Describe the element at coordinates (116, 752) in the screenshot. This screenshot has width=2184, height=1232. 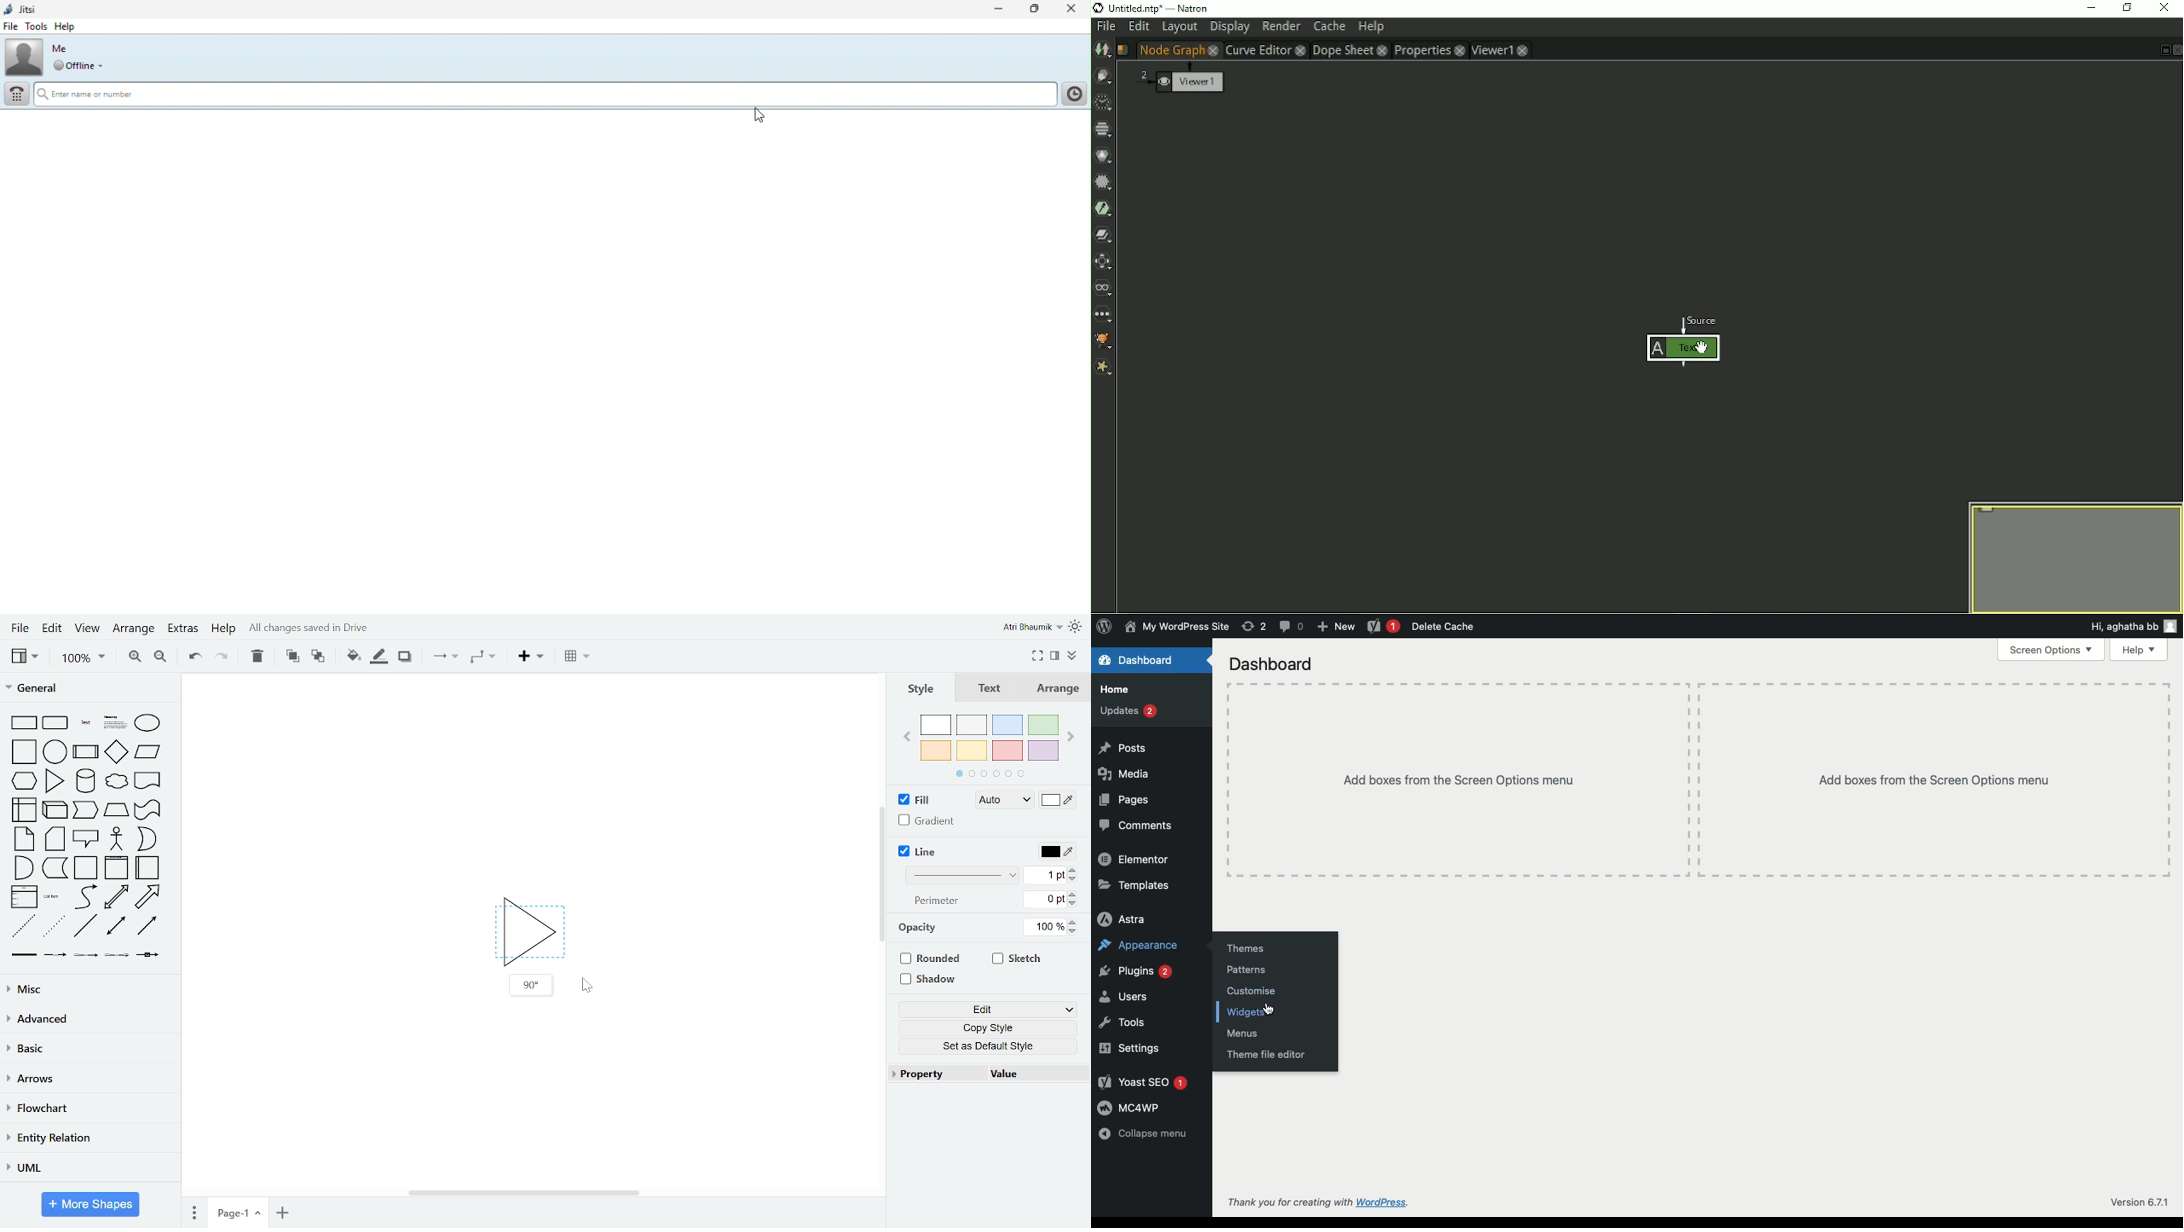
I see `diamond` at that location.